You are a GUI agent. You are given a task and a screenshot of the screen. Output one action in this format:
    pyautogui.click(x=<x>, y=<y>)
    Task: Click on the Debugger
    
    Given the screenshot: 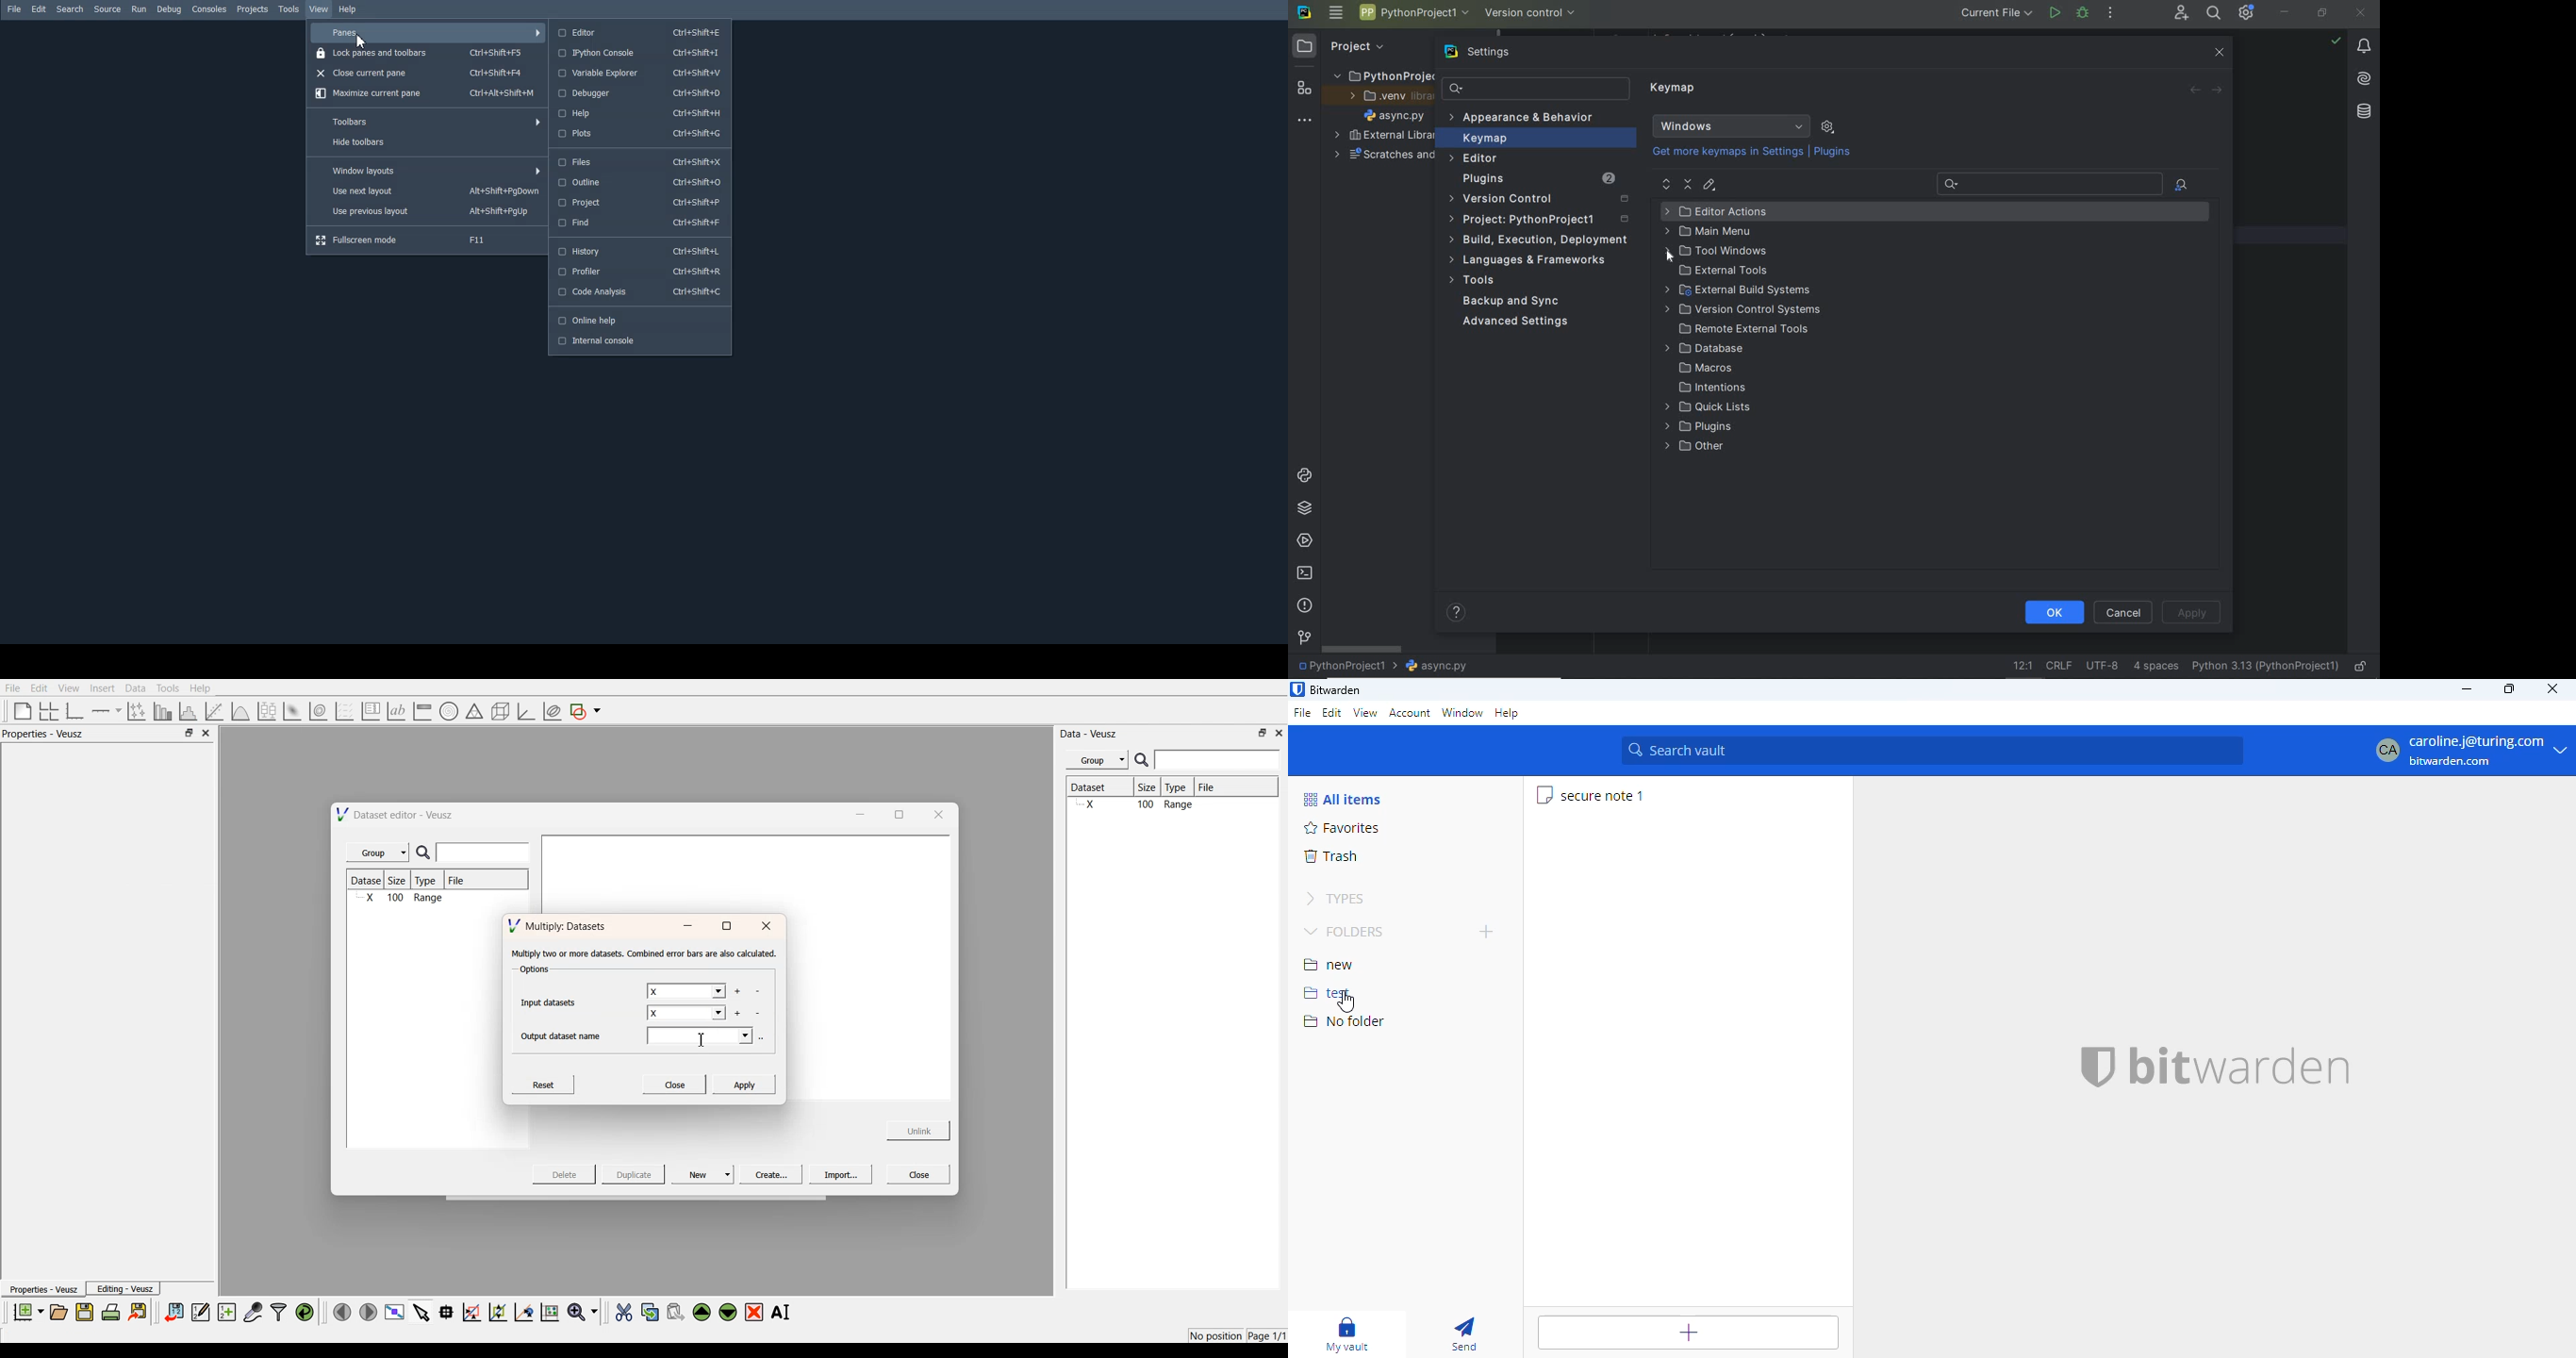 What is the action you would take?
    pyautogui.click(x=638, y=93)
    